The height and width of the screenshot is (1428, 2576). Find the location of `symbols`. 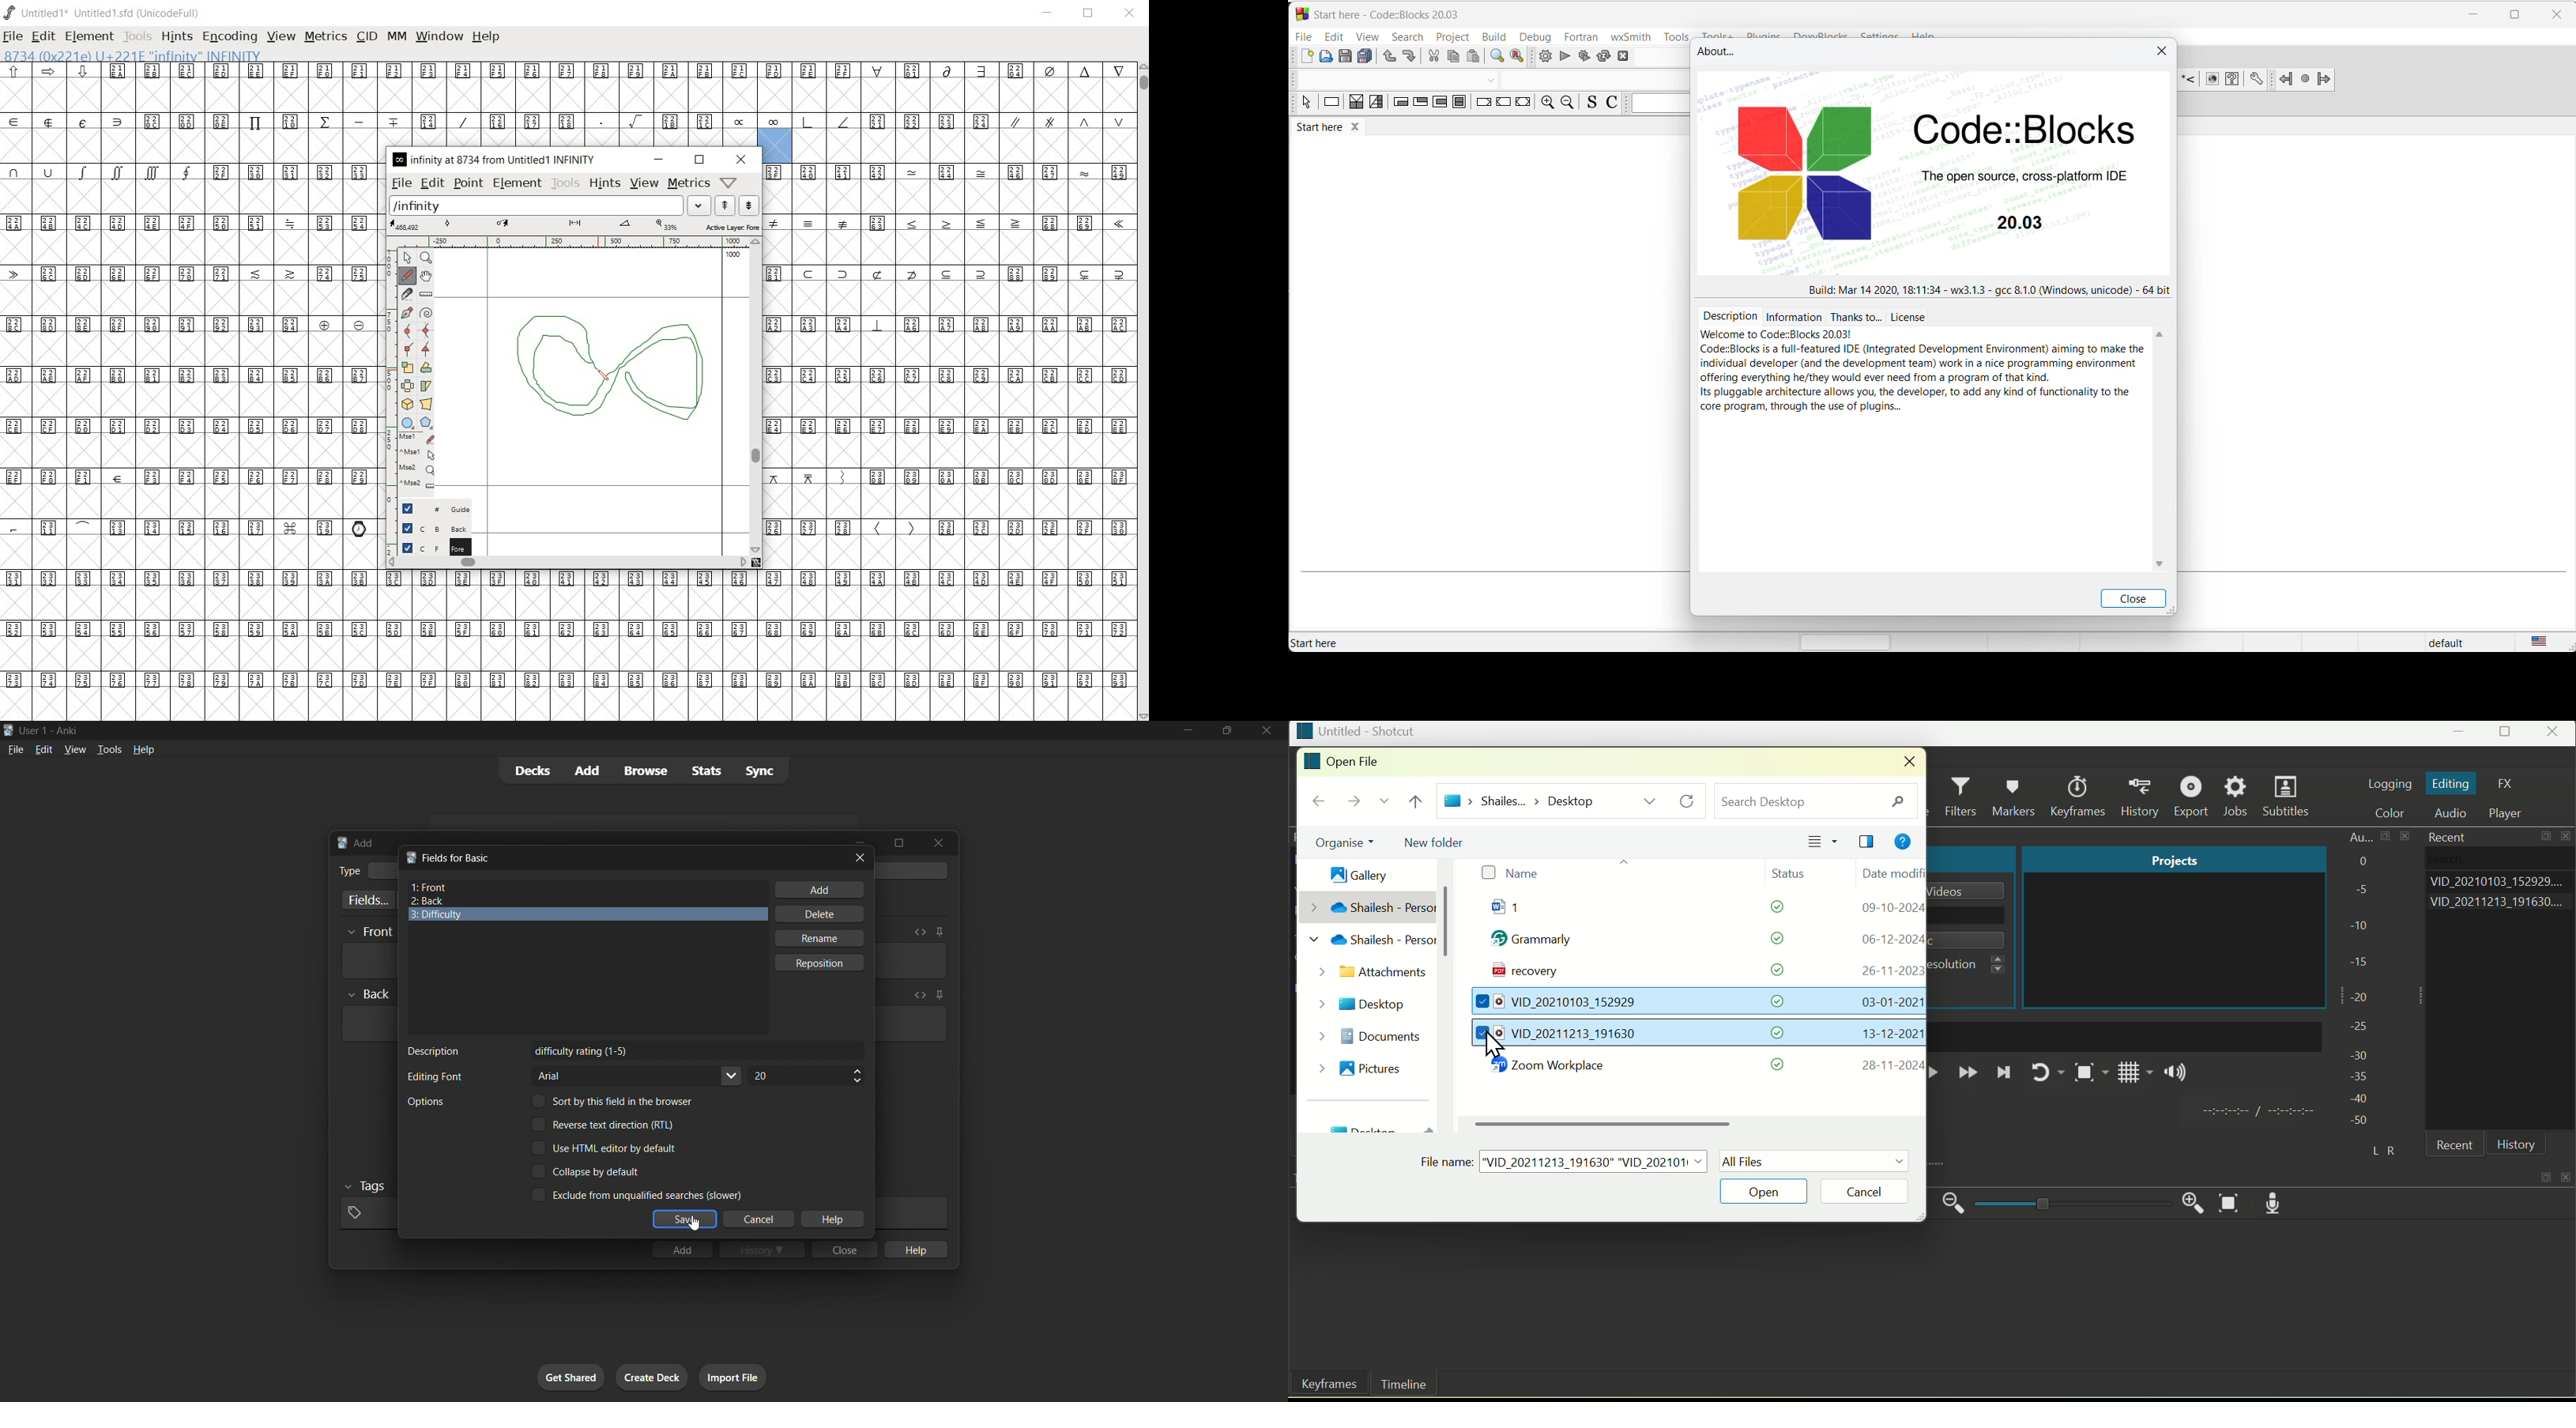

symbols is located at coordinates (812, 222).